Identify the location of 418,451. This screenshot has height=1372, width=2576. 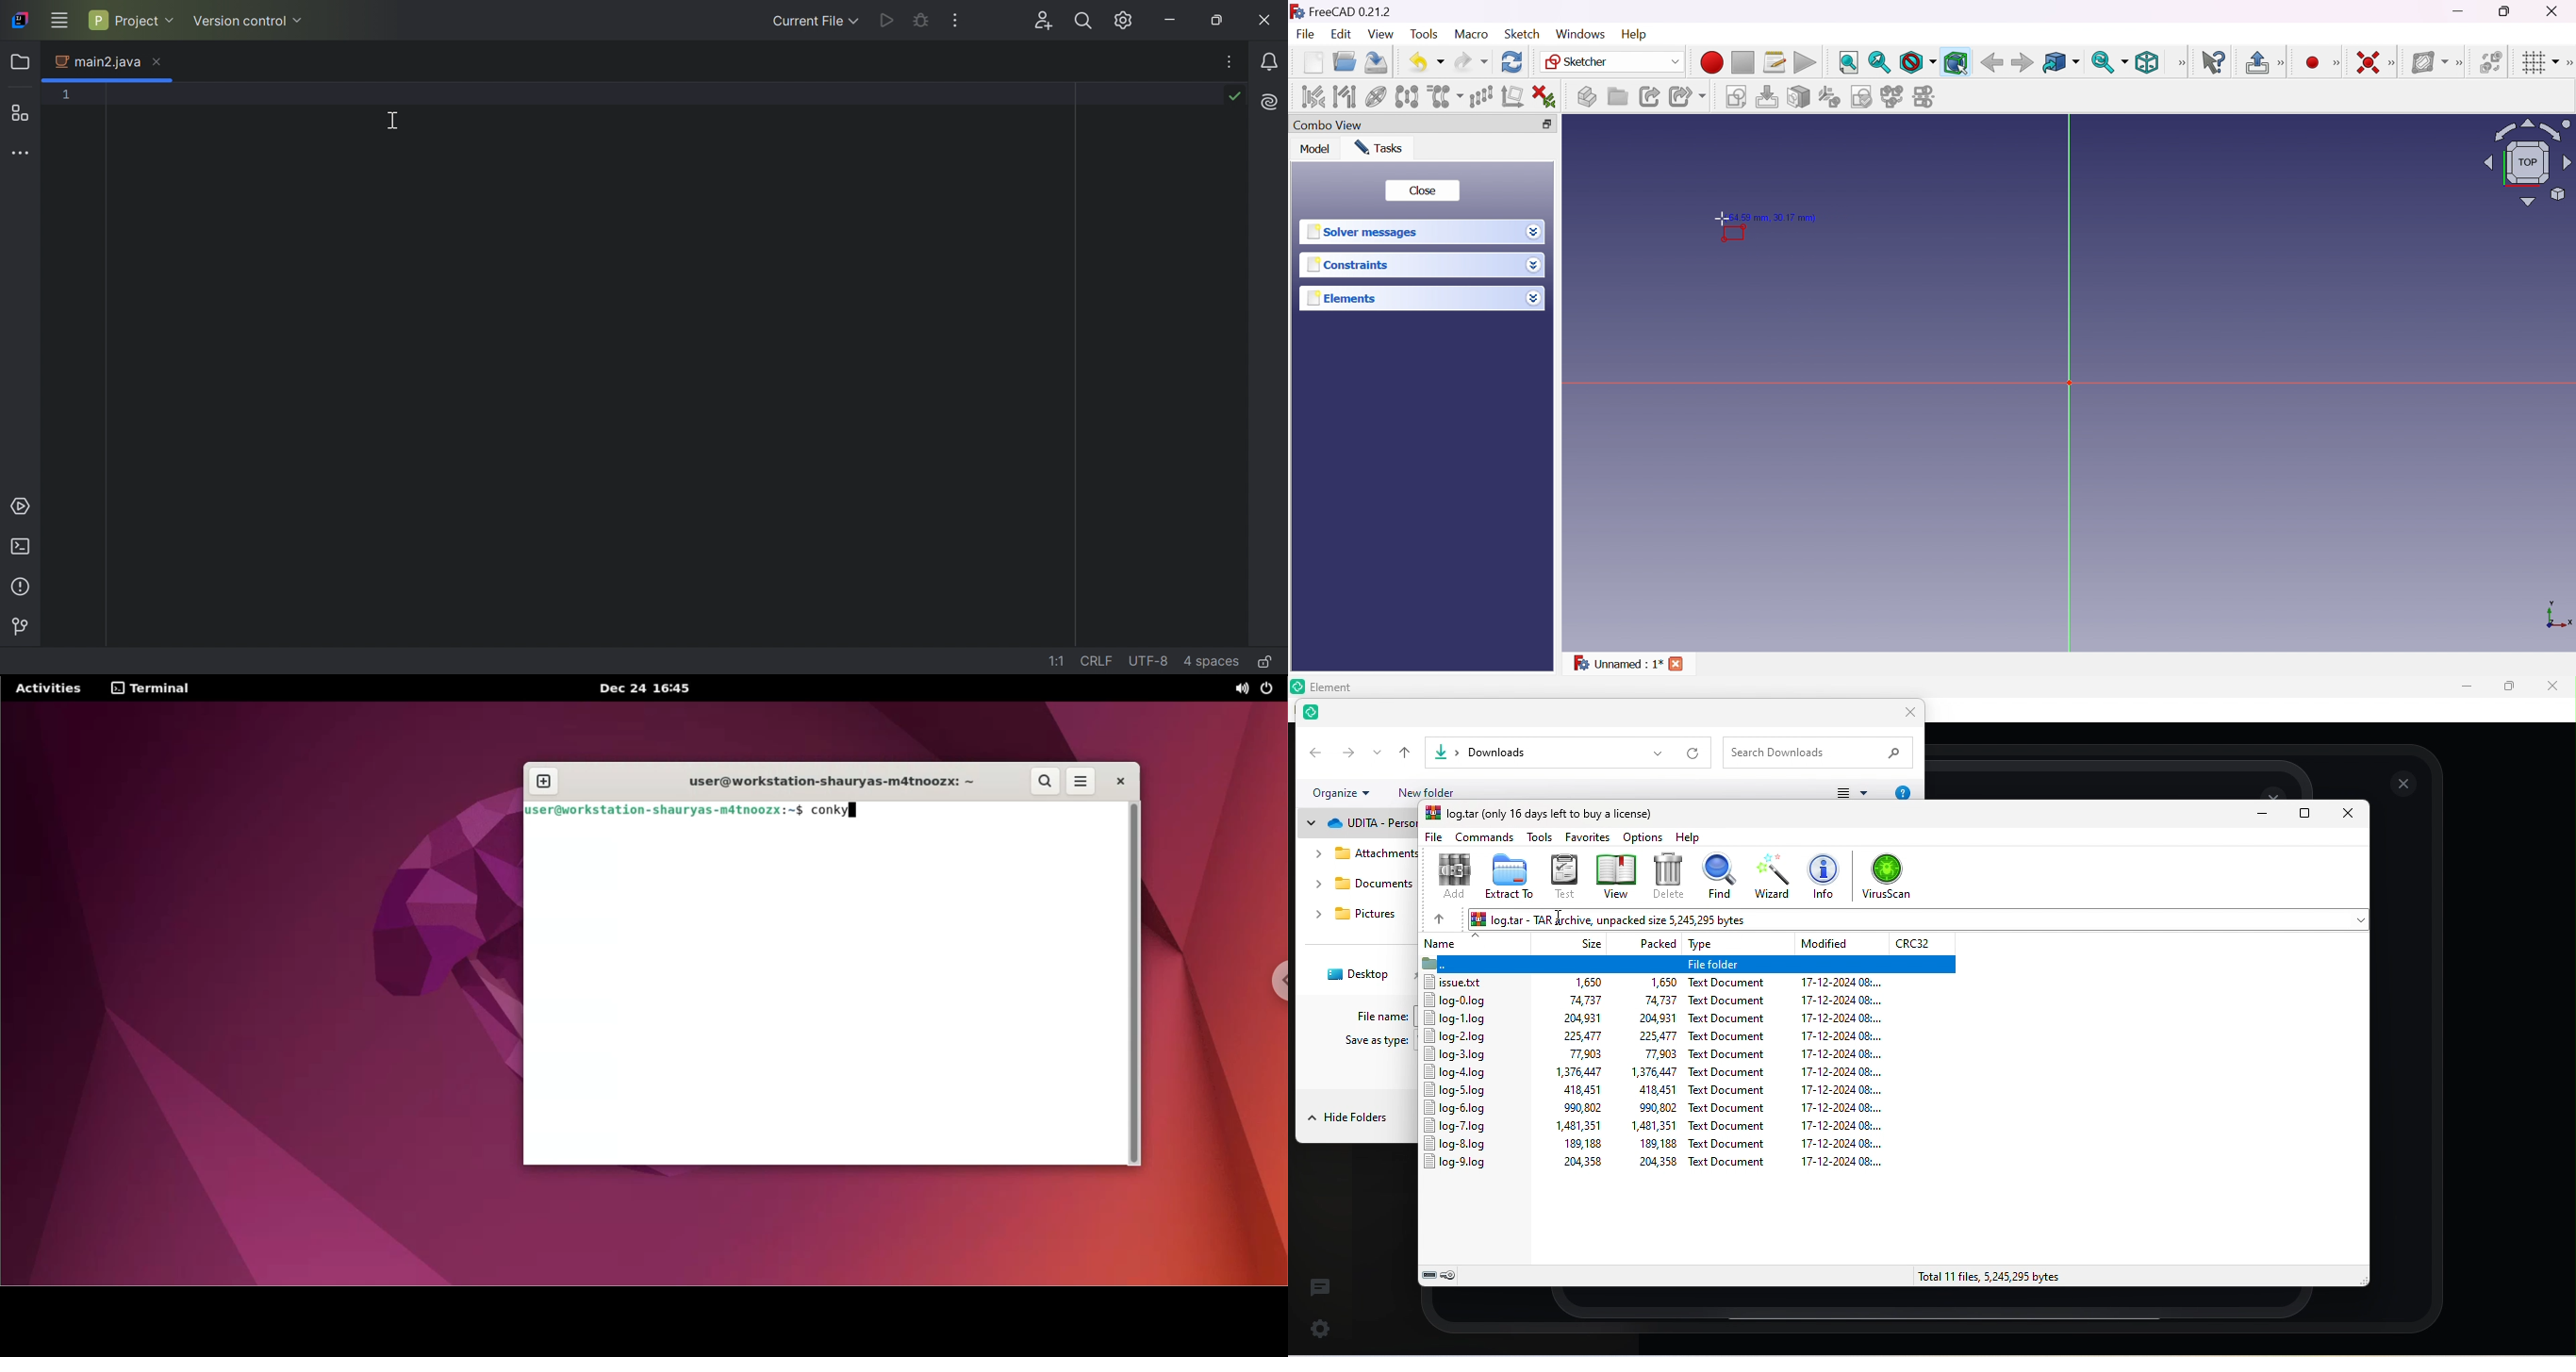
(1580, 1089).